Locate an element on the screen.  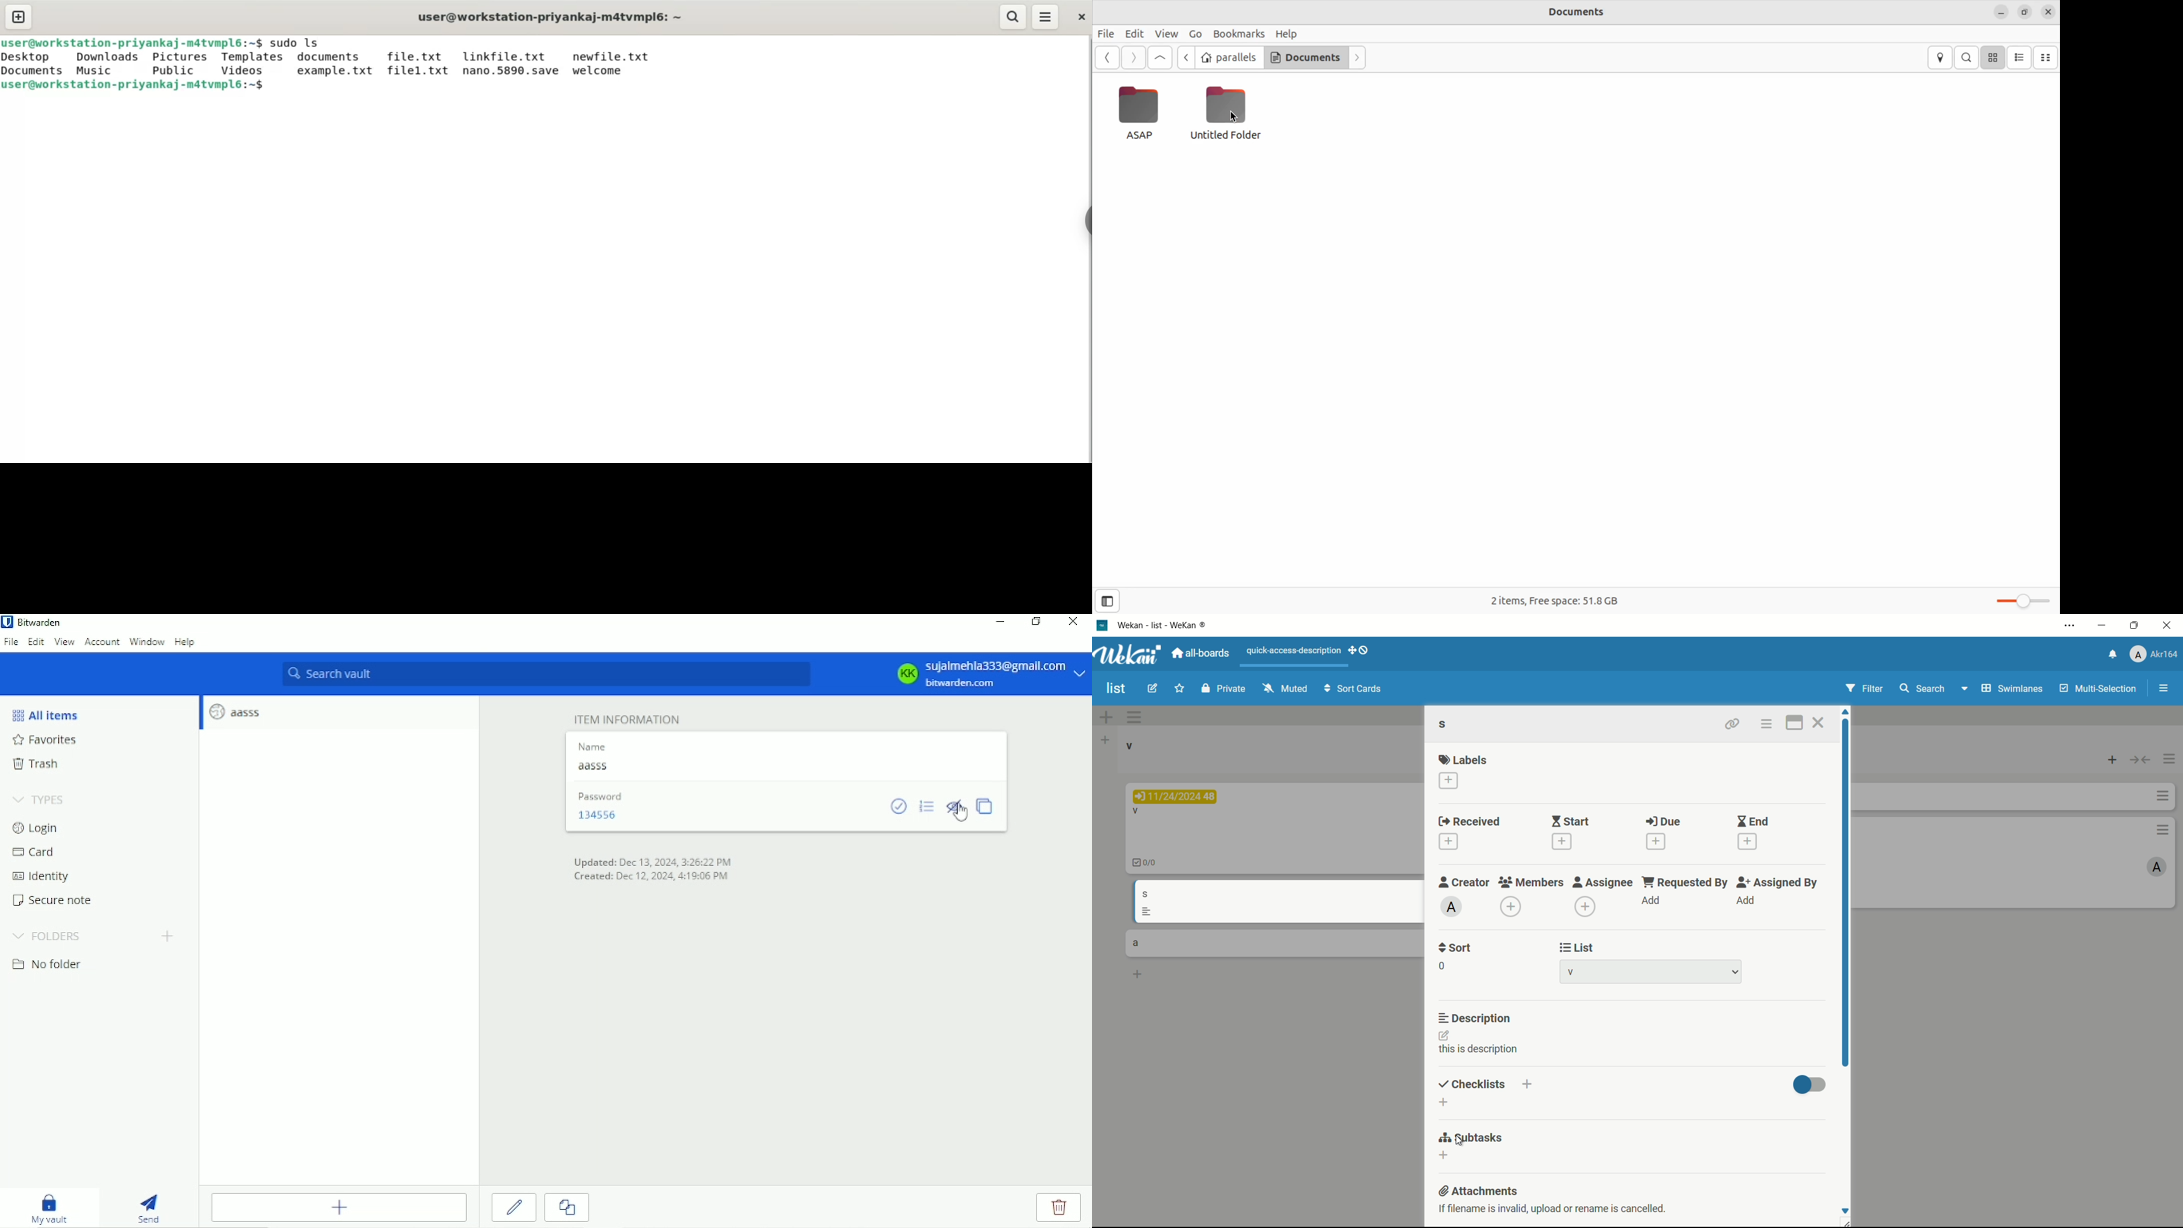
Clone is located at coordinates (567, 1207).